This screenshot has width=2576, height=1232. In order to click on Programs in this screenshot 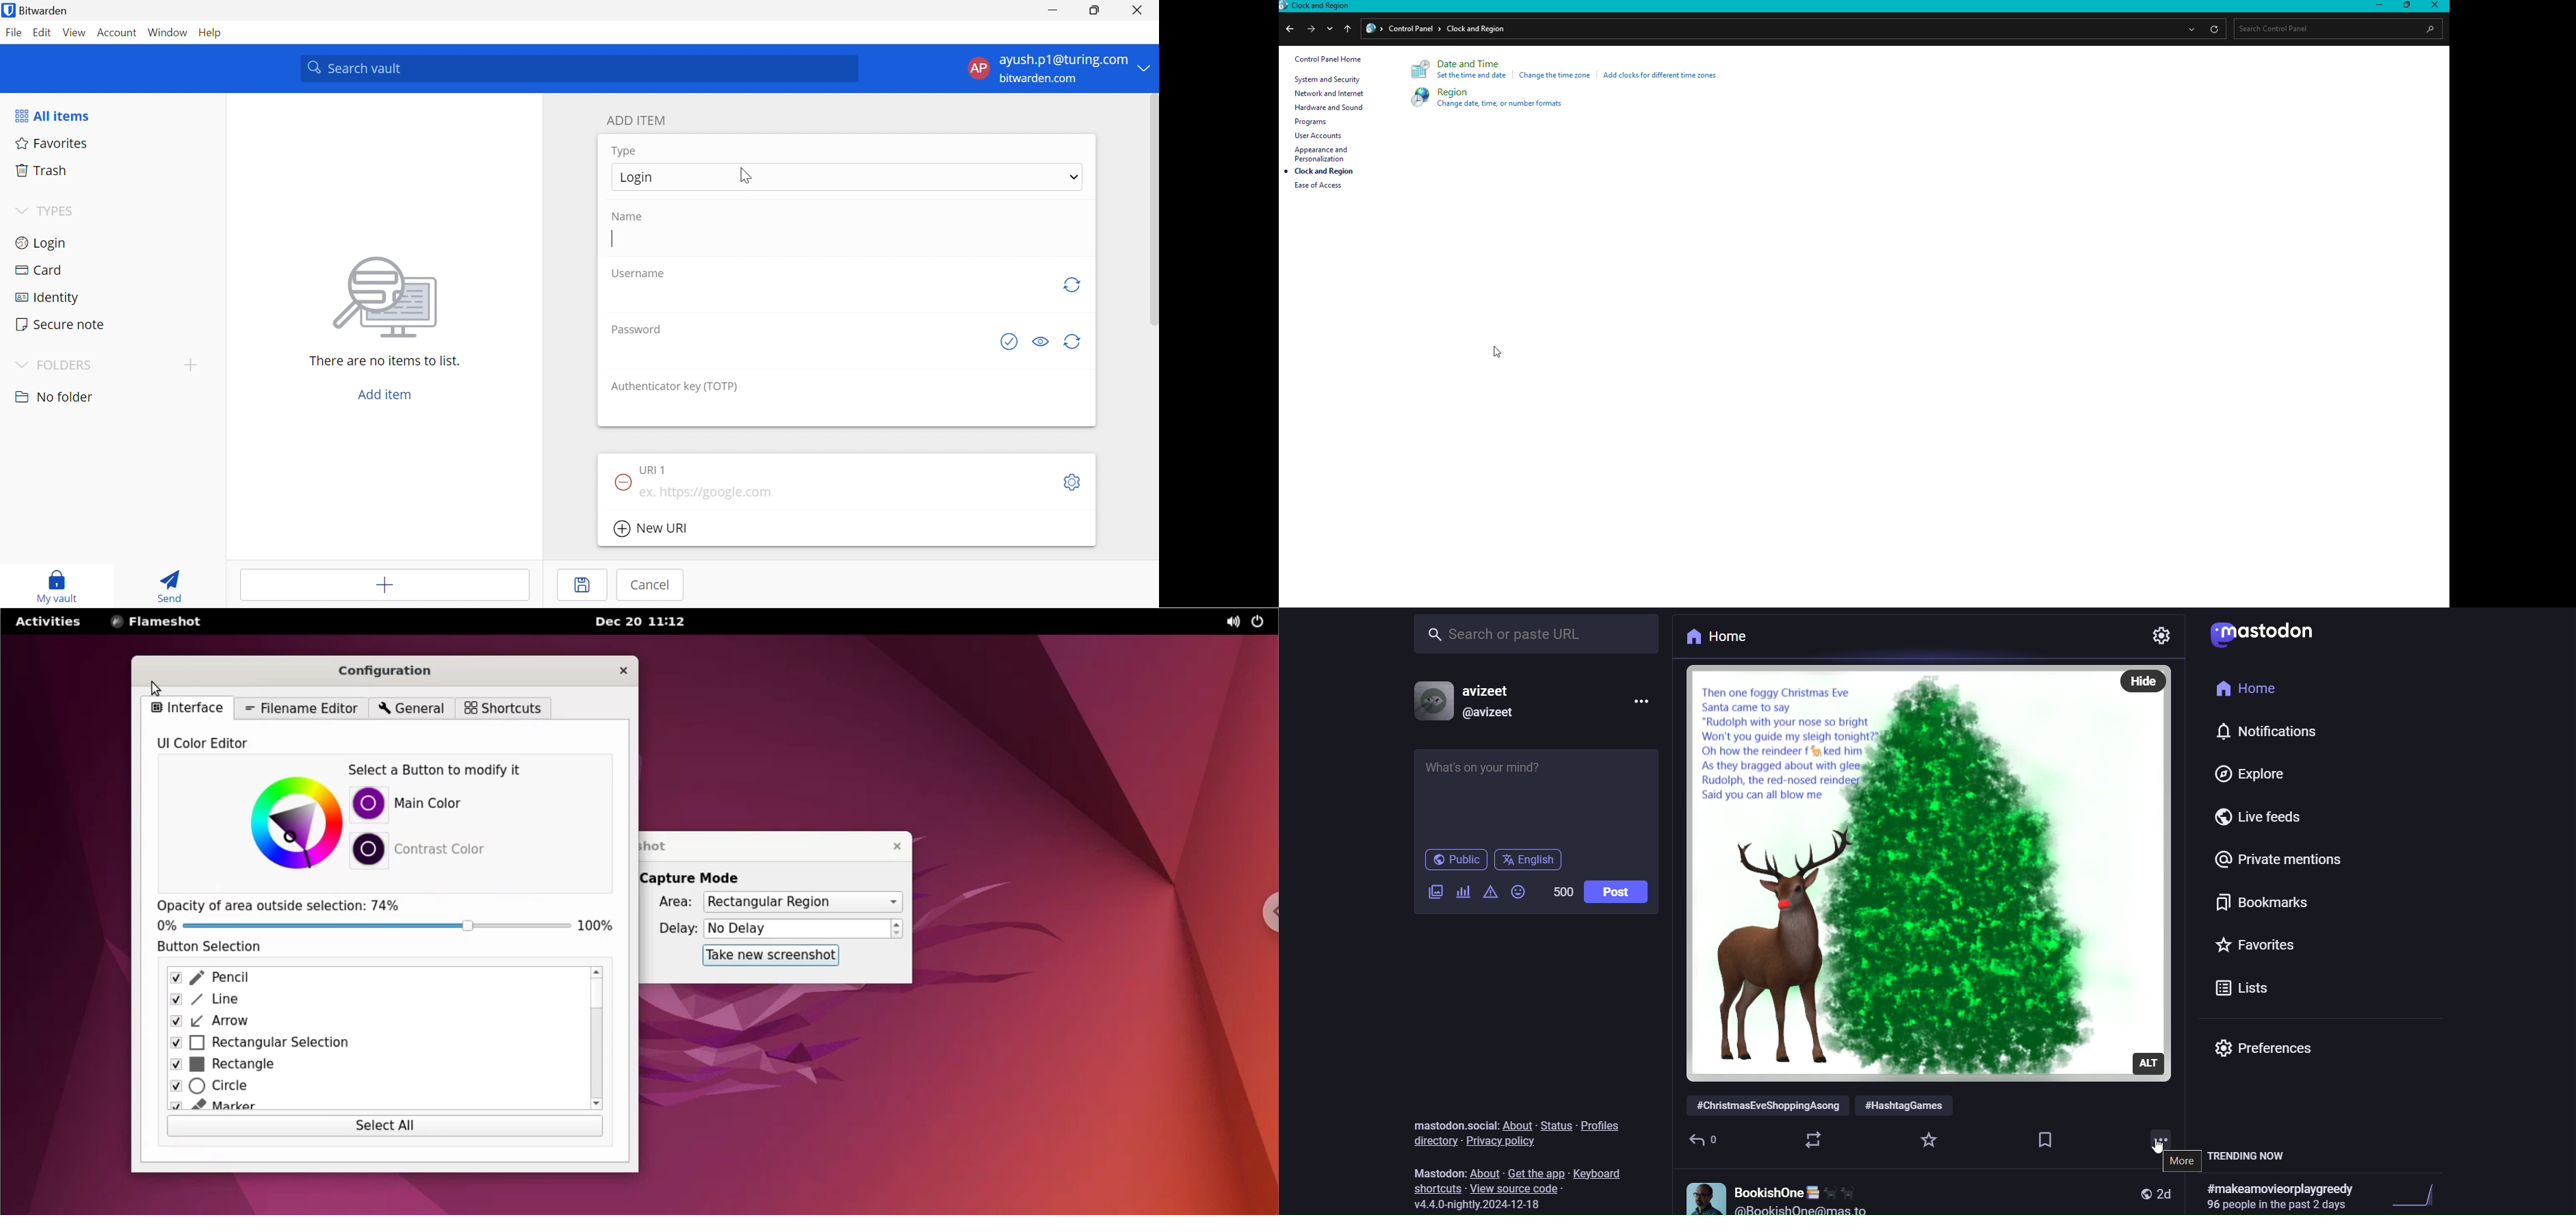, I will do `click(1312, 122)`.